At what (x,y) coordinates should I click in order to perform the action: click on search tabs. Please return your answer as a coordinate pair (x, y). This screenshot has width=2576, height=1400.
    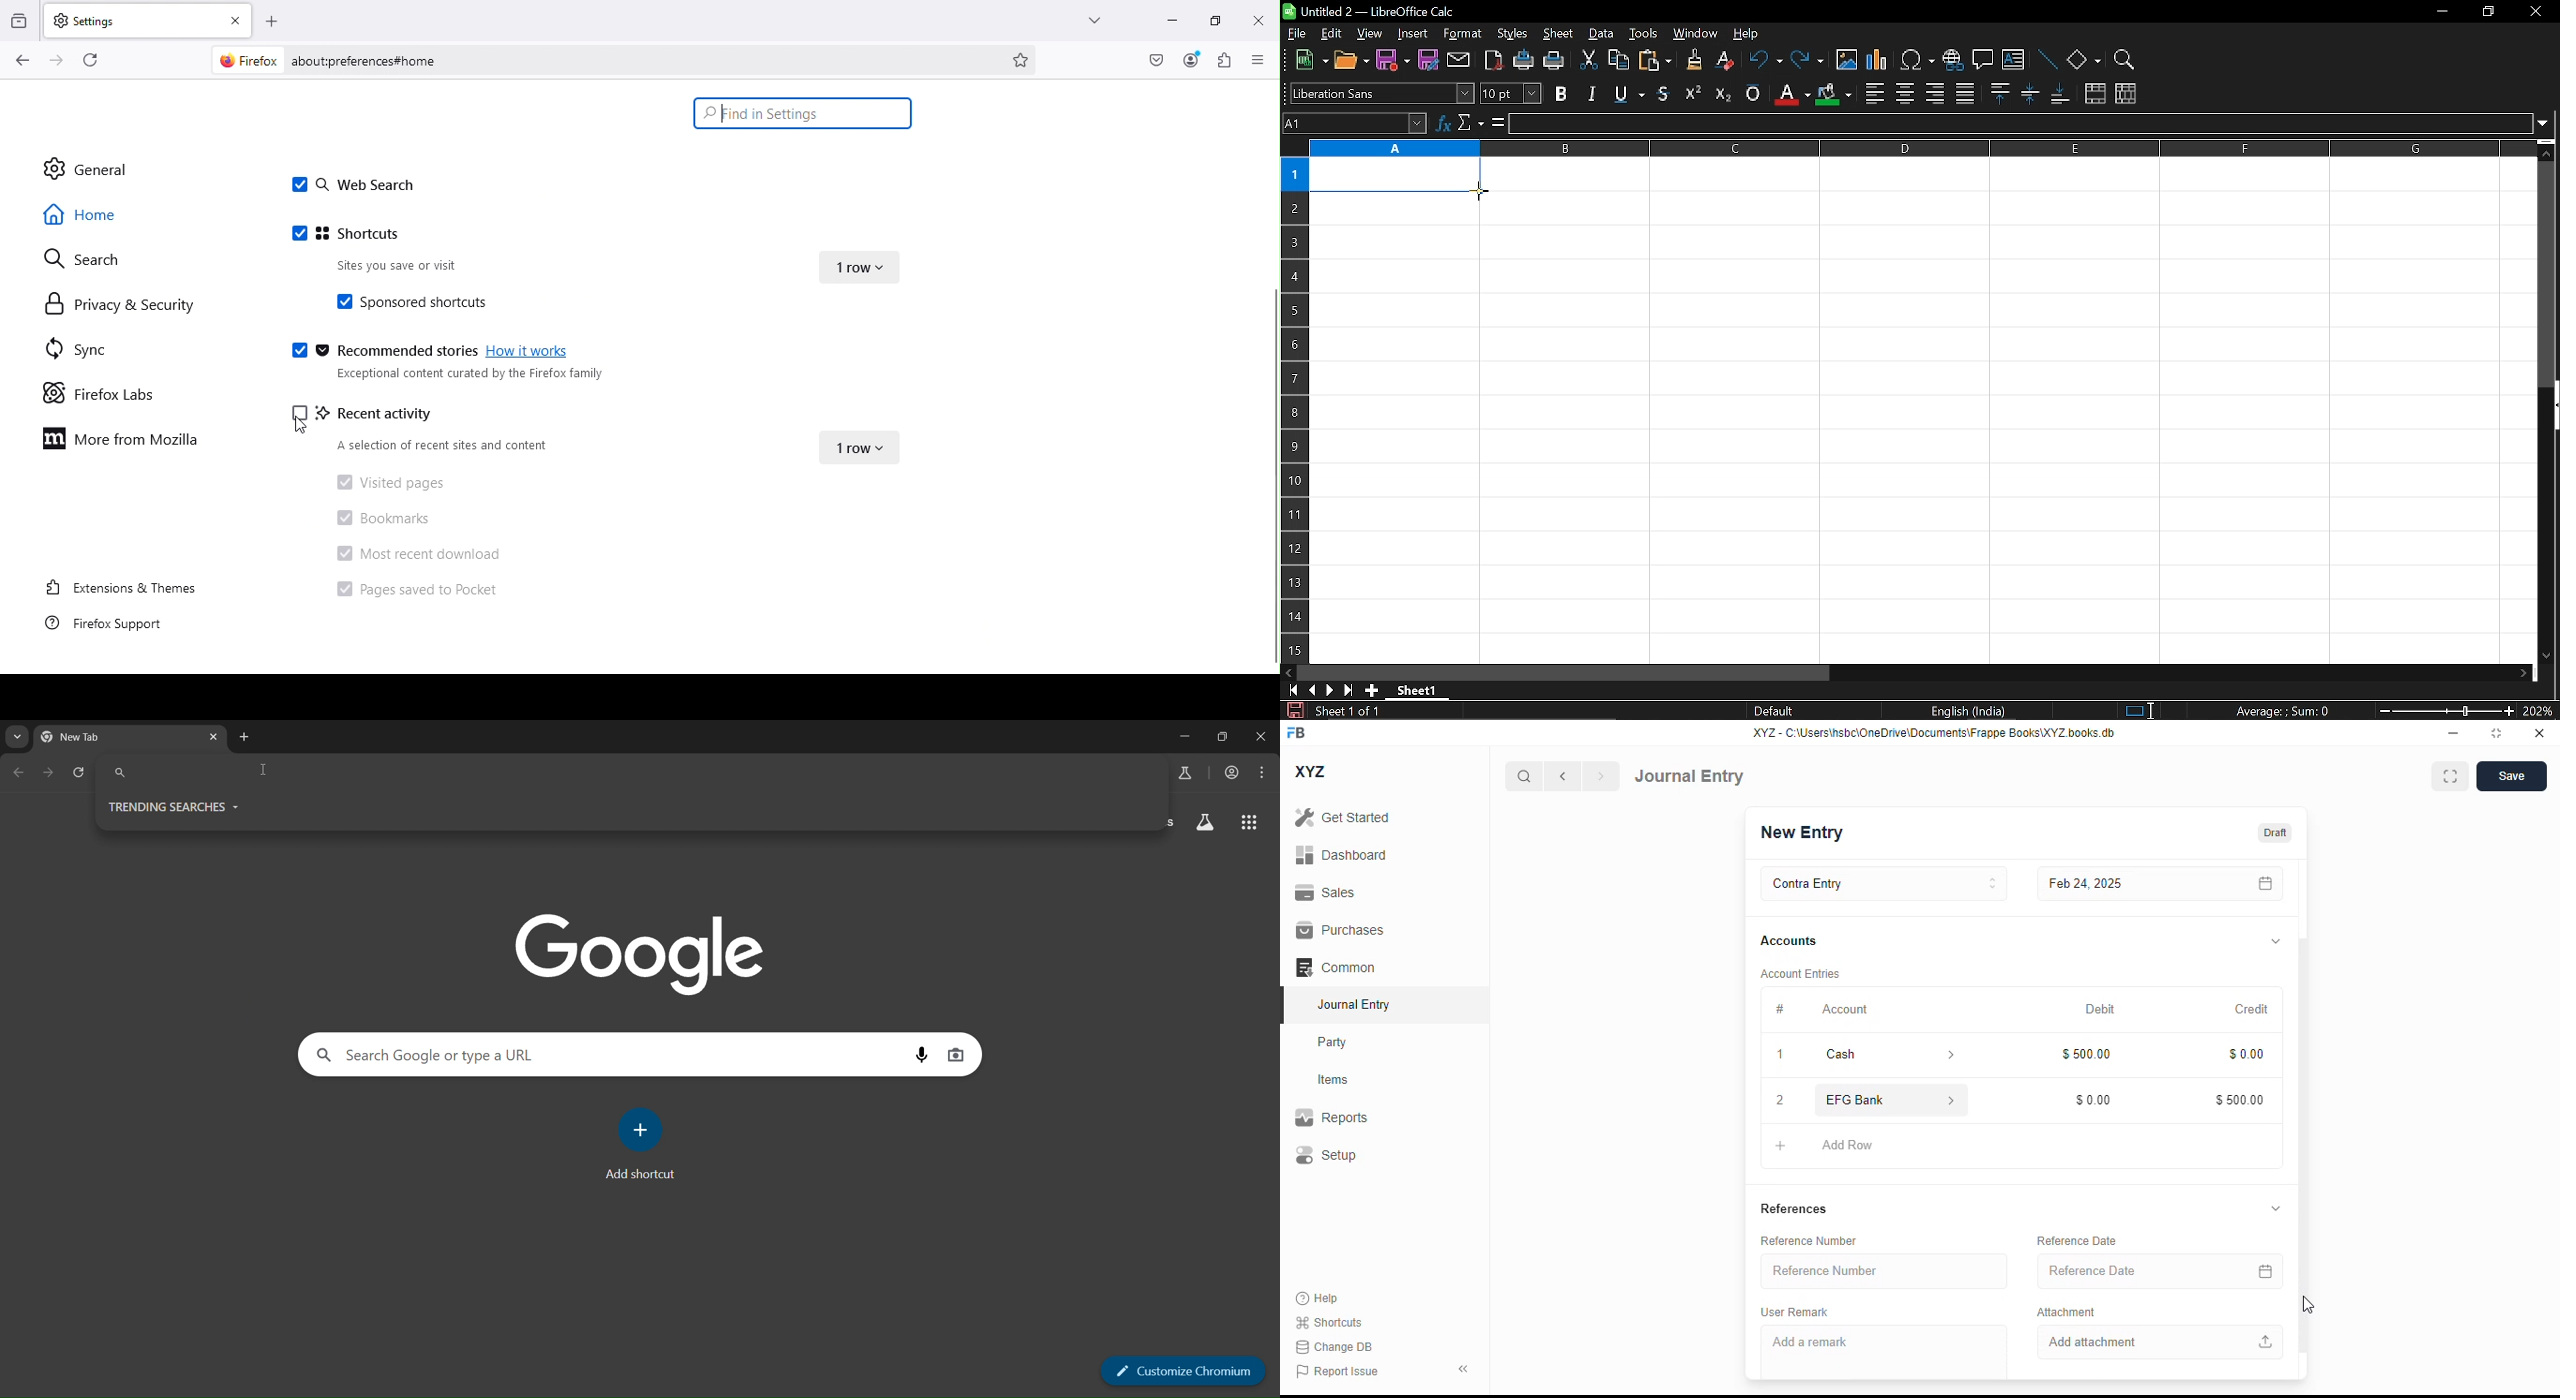
    Looking at the image, I should click on (15, 737).